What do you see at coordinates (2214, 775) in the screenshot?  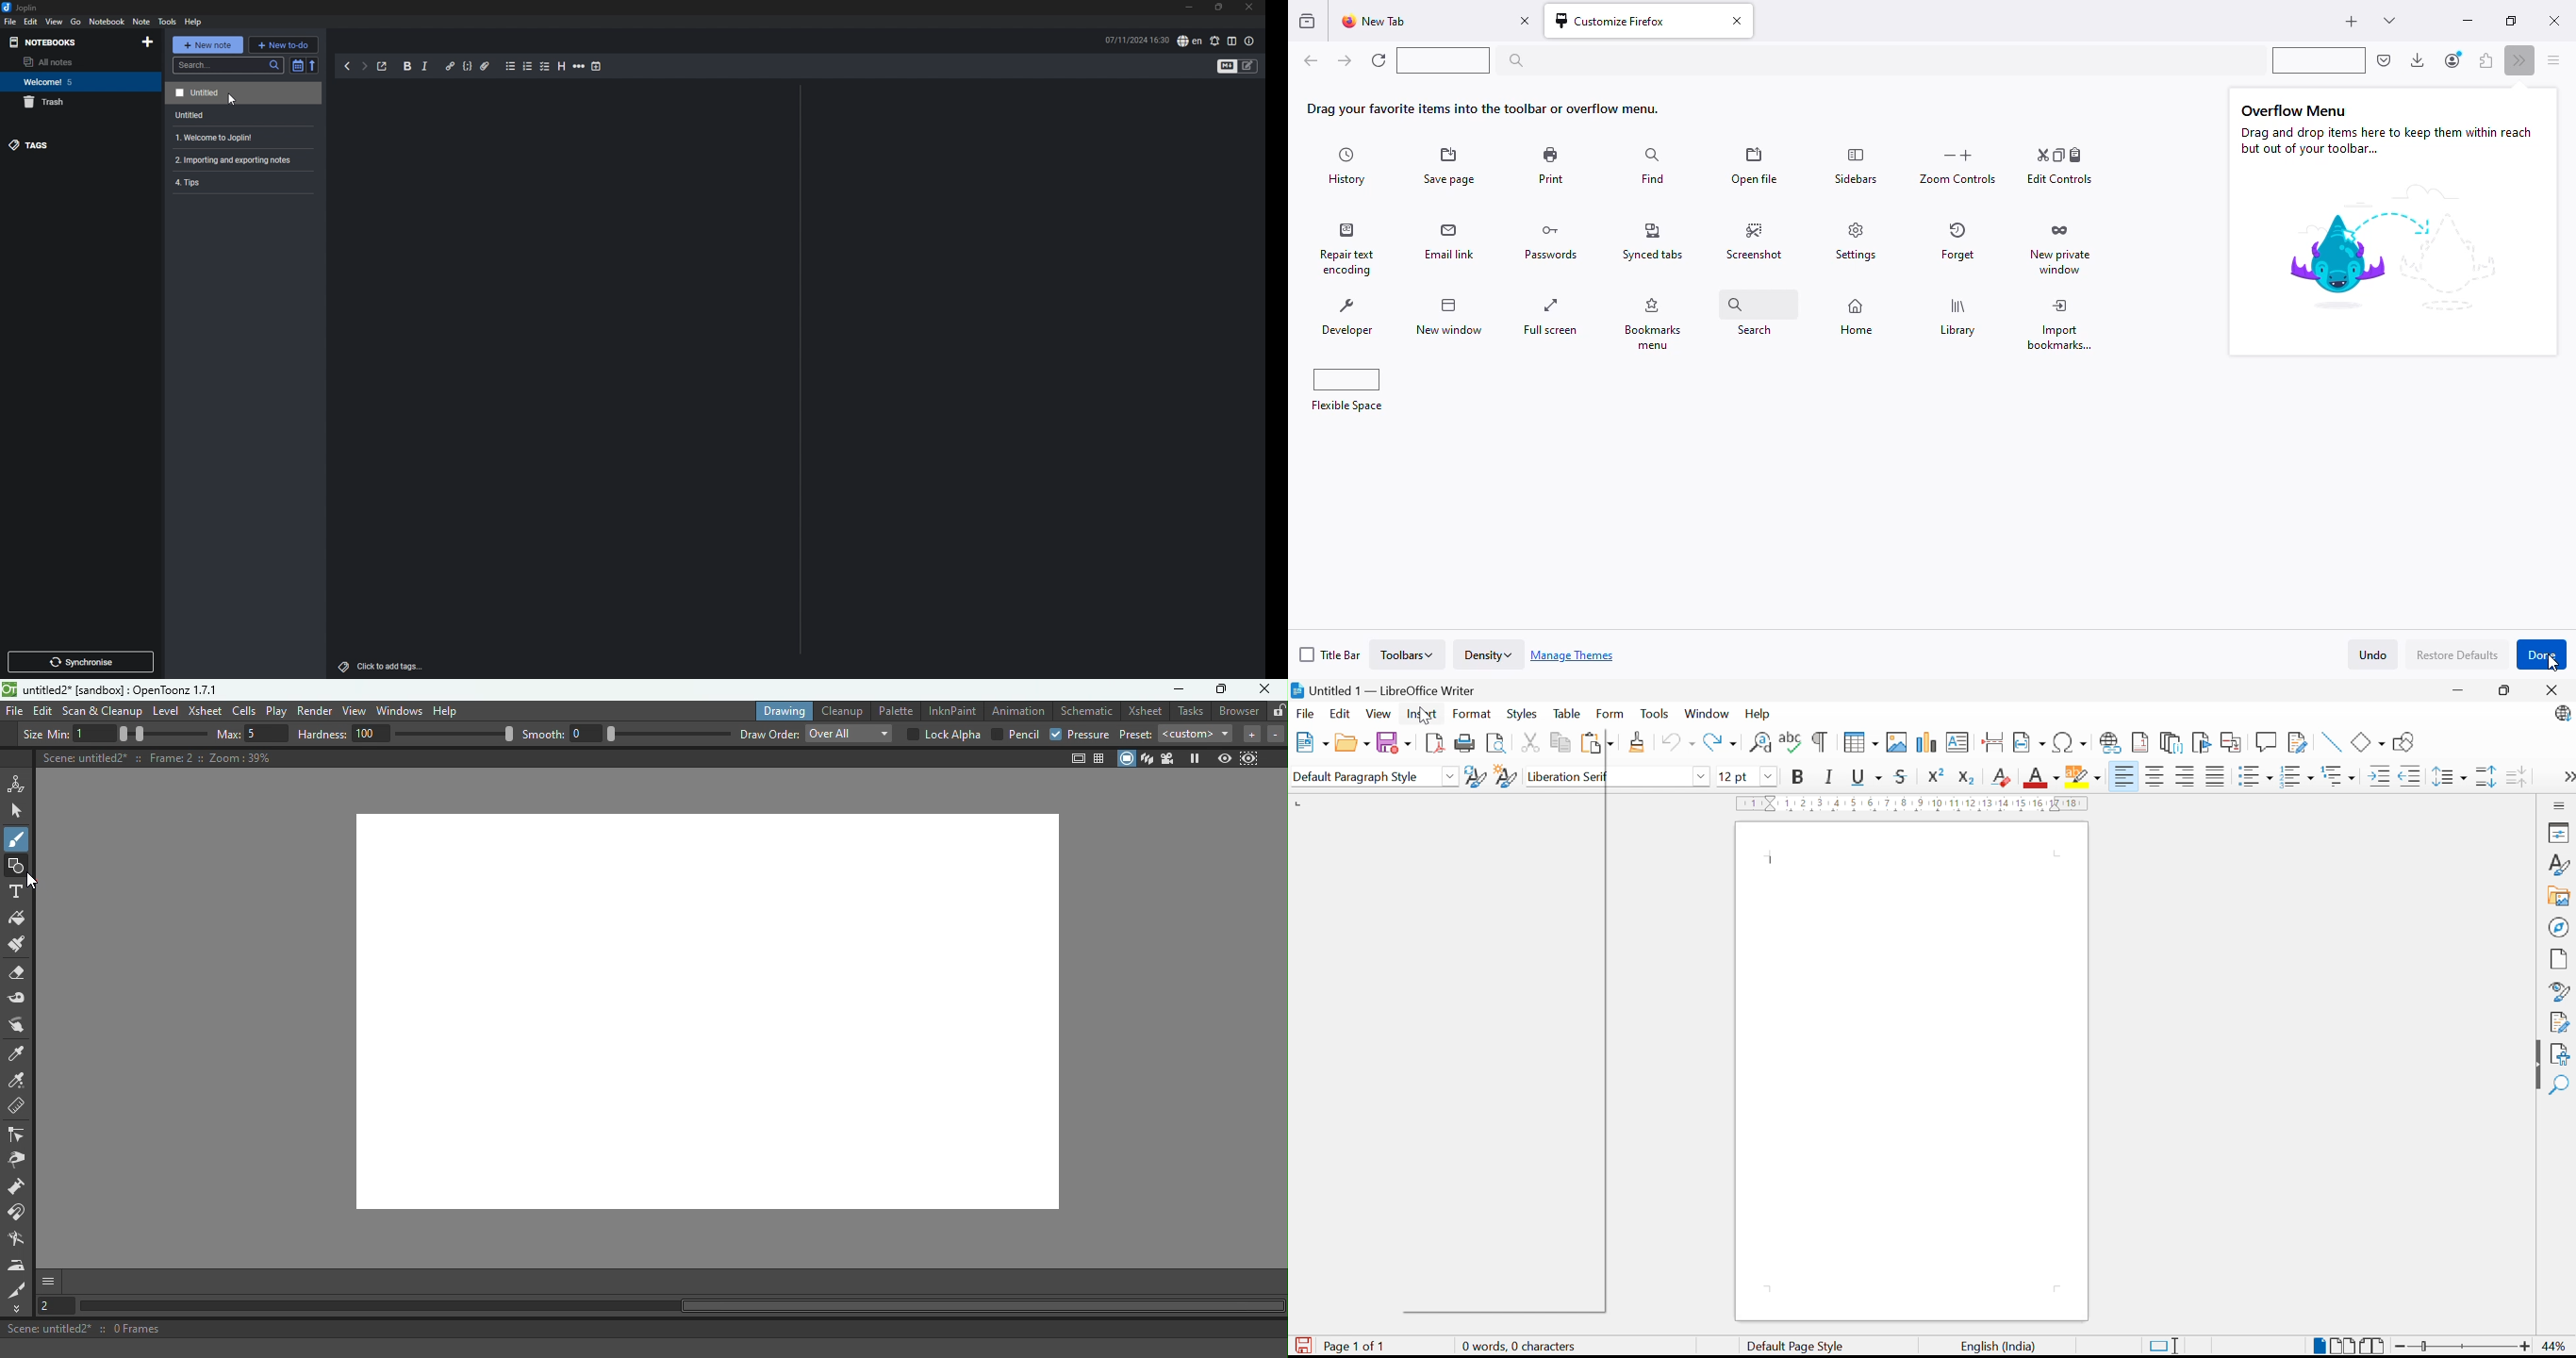 I see `Justified` at bounding box center [2214, 775].